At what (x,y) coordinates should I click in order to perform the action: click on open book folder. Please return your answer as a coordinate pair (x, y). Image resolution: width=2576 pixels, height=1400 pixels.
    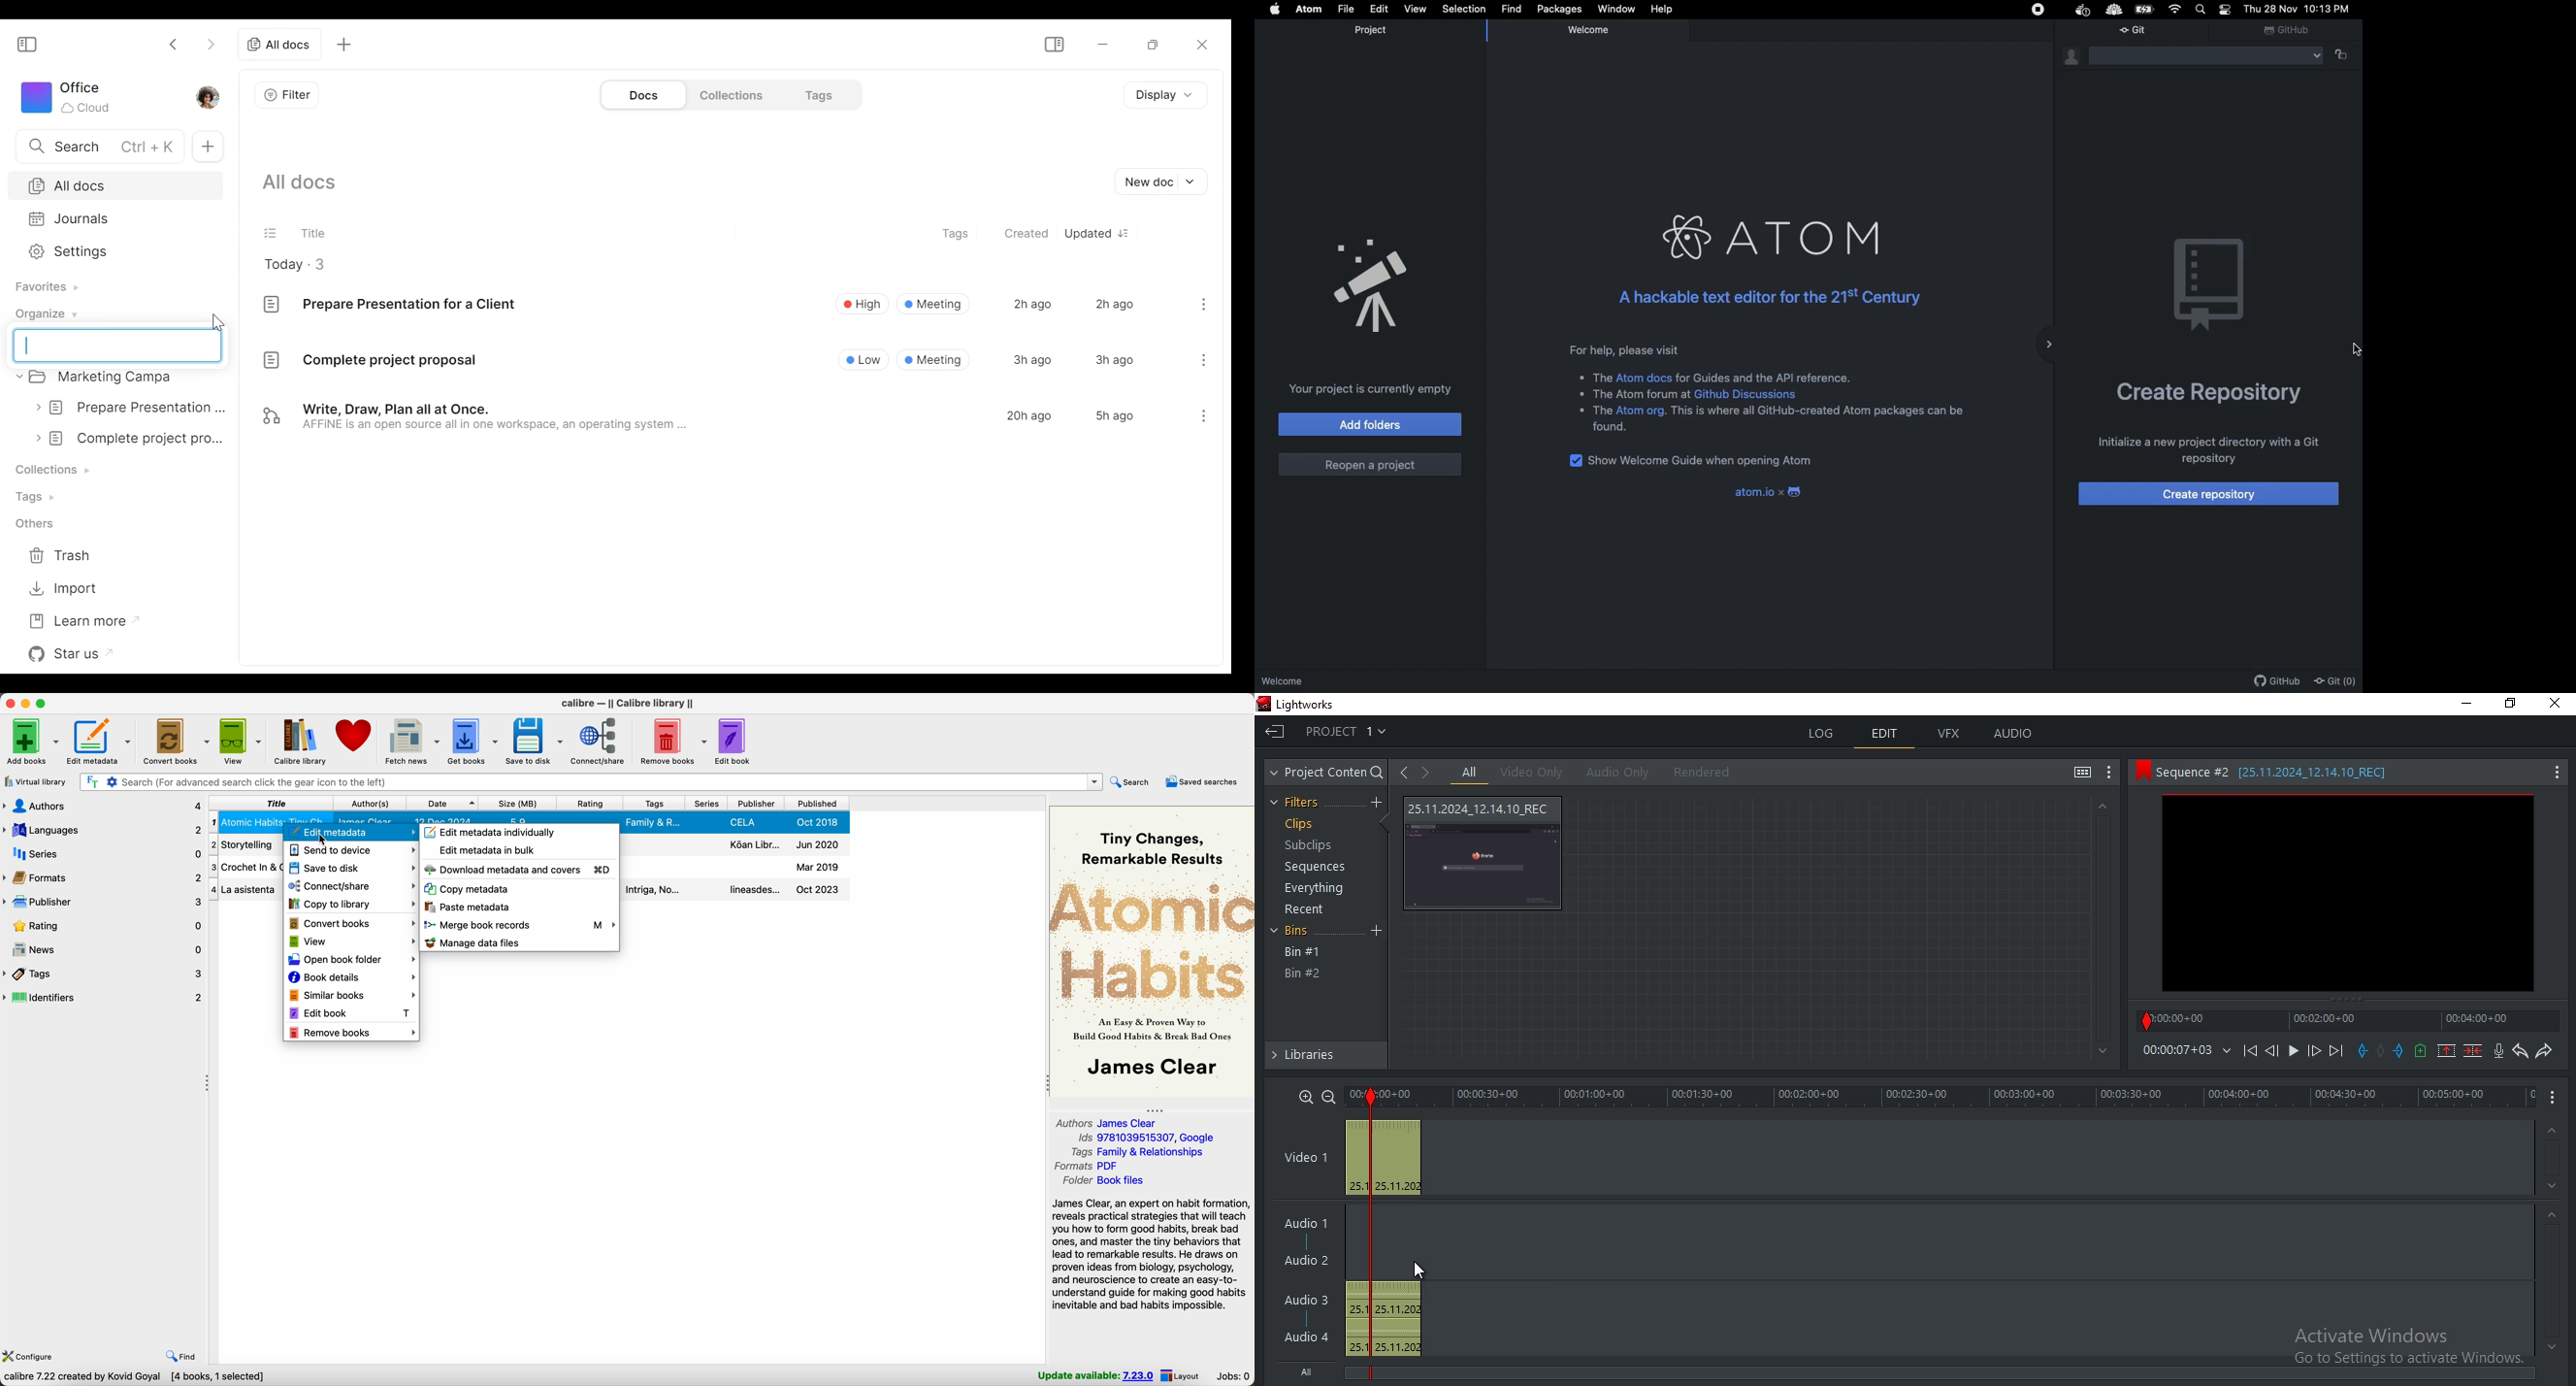
    Looking at the image, I should click on (352, 959).